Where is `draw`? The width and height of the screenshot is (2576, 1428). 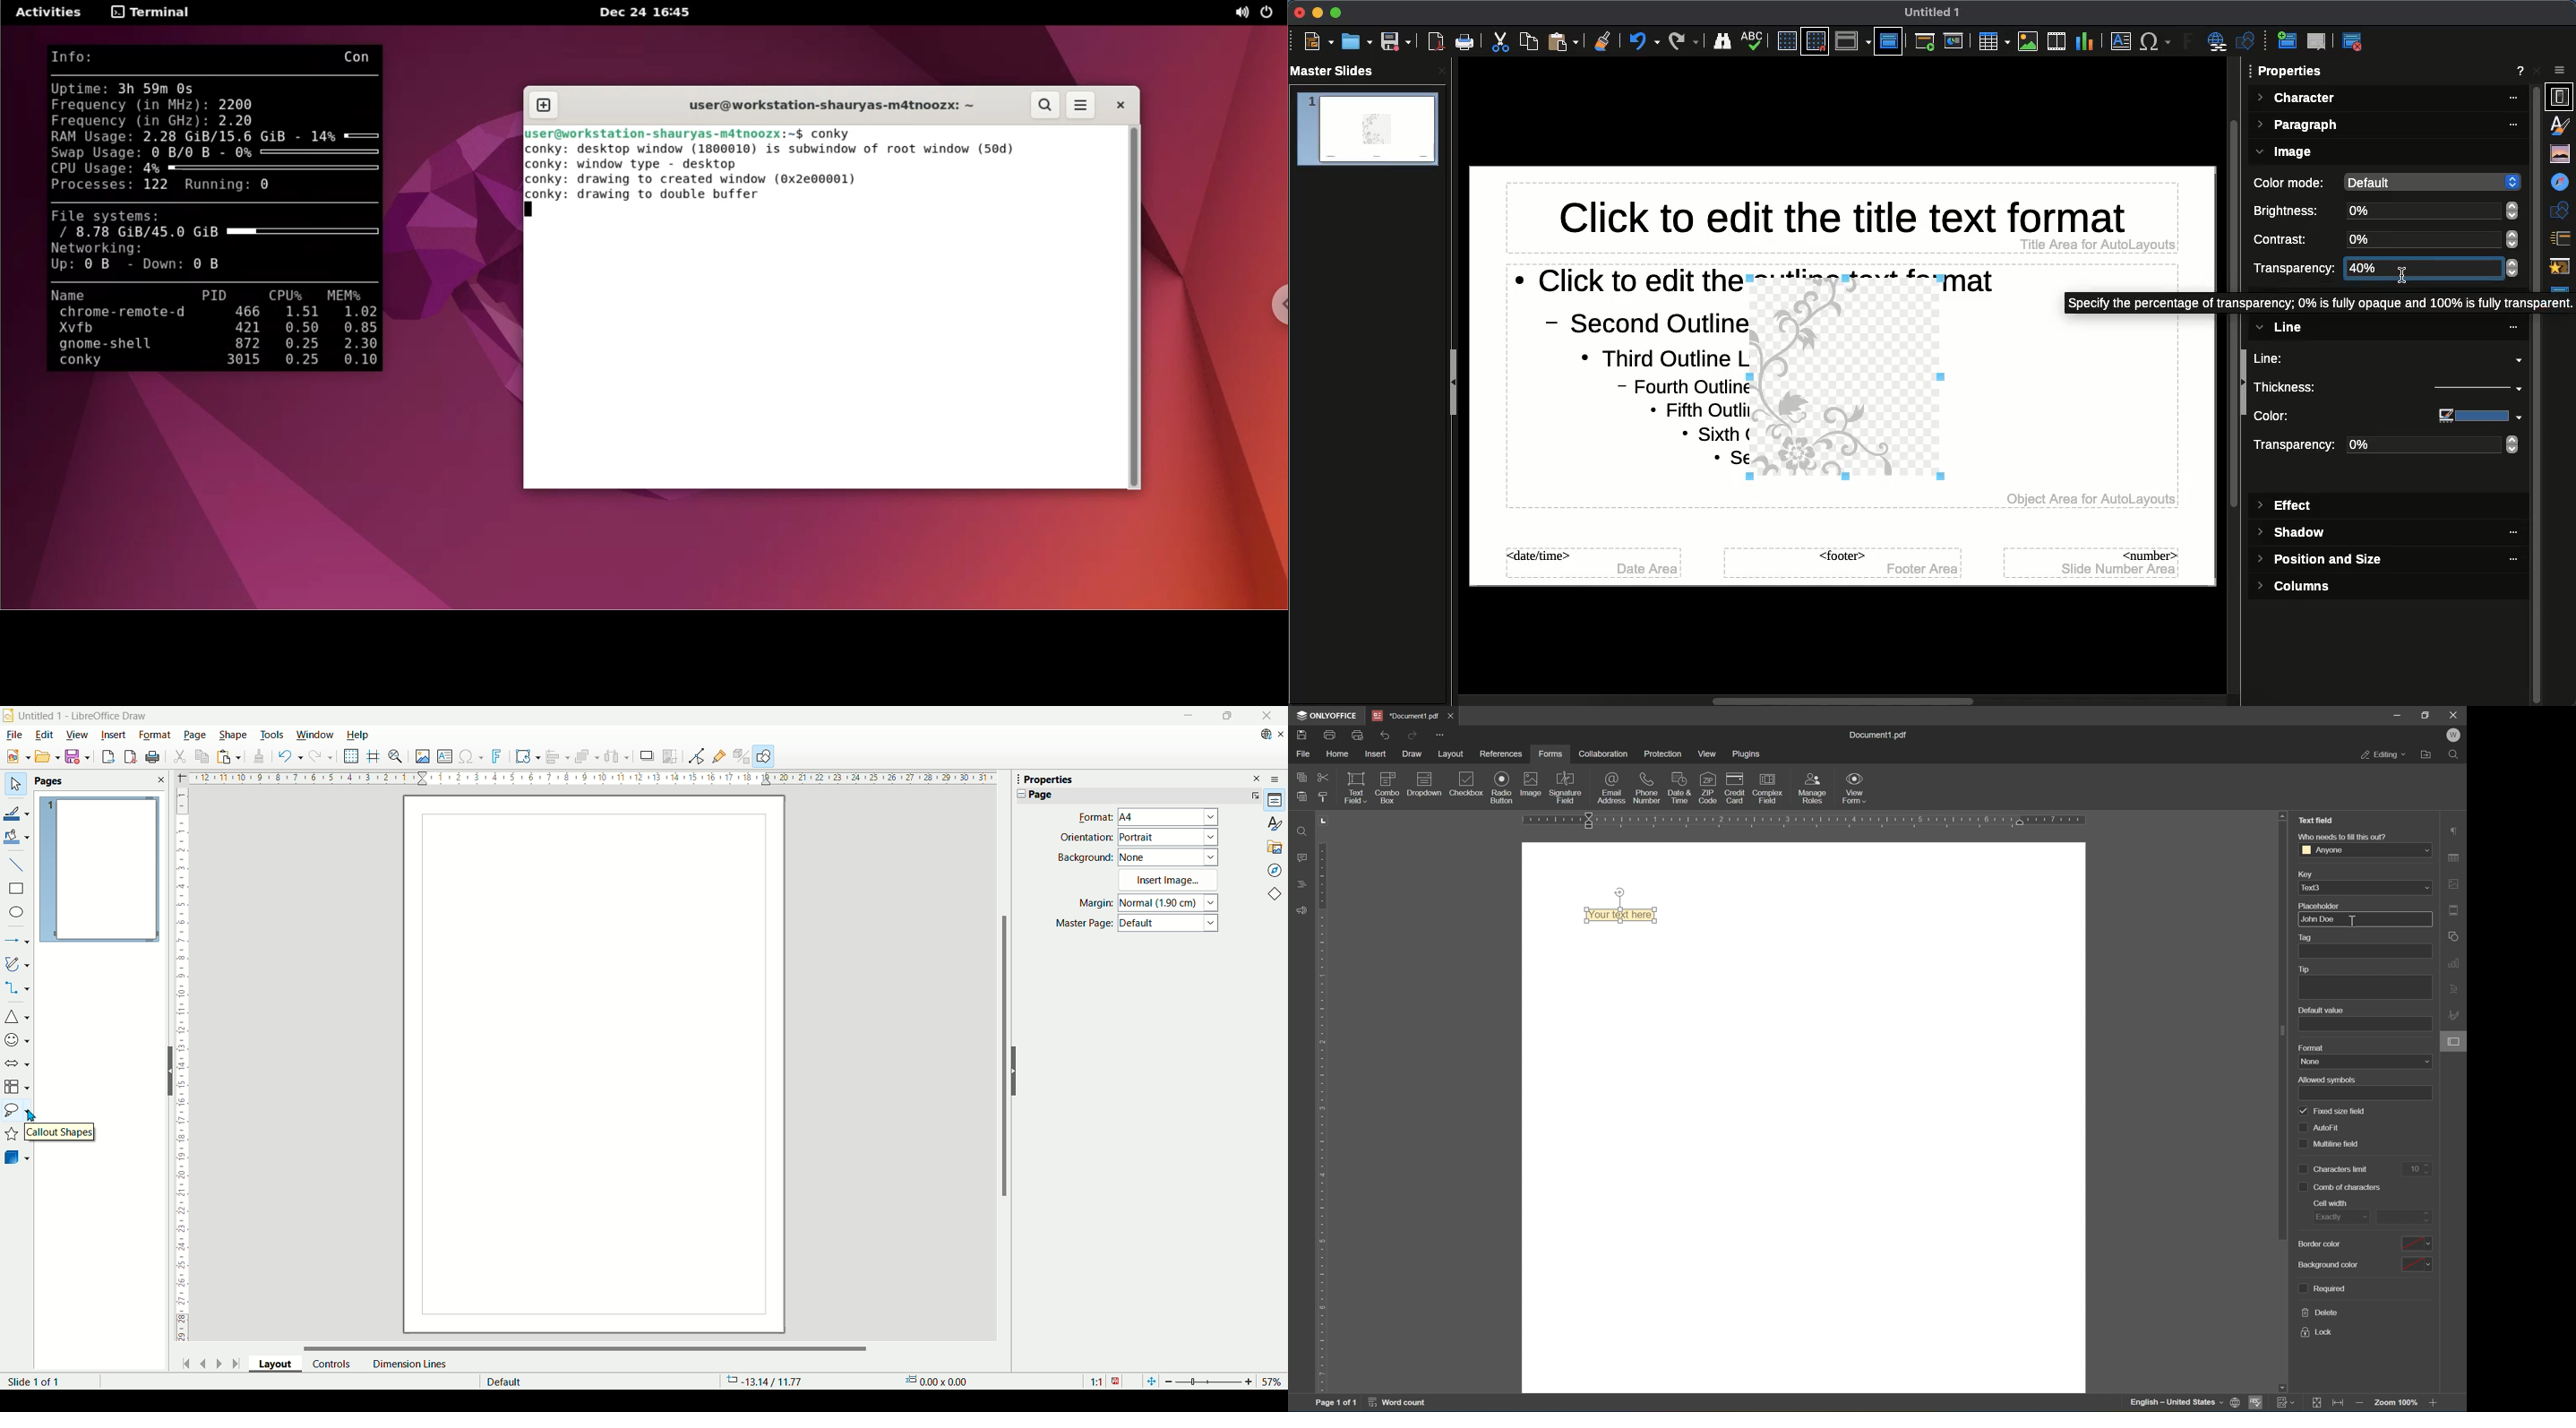
draw is located at coordinates (1414, 751).